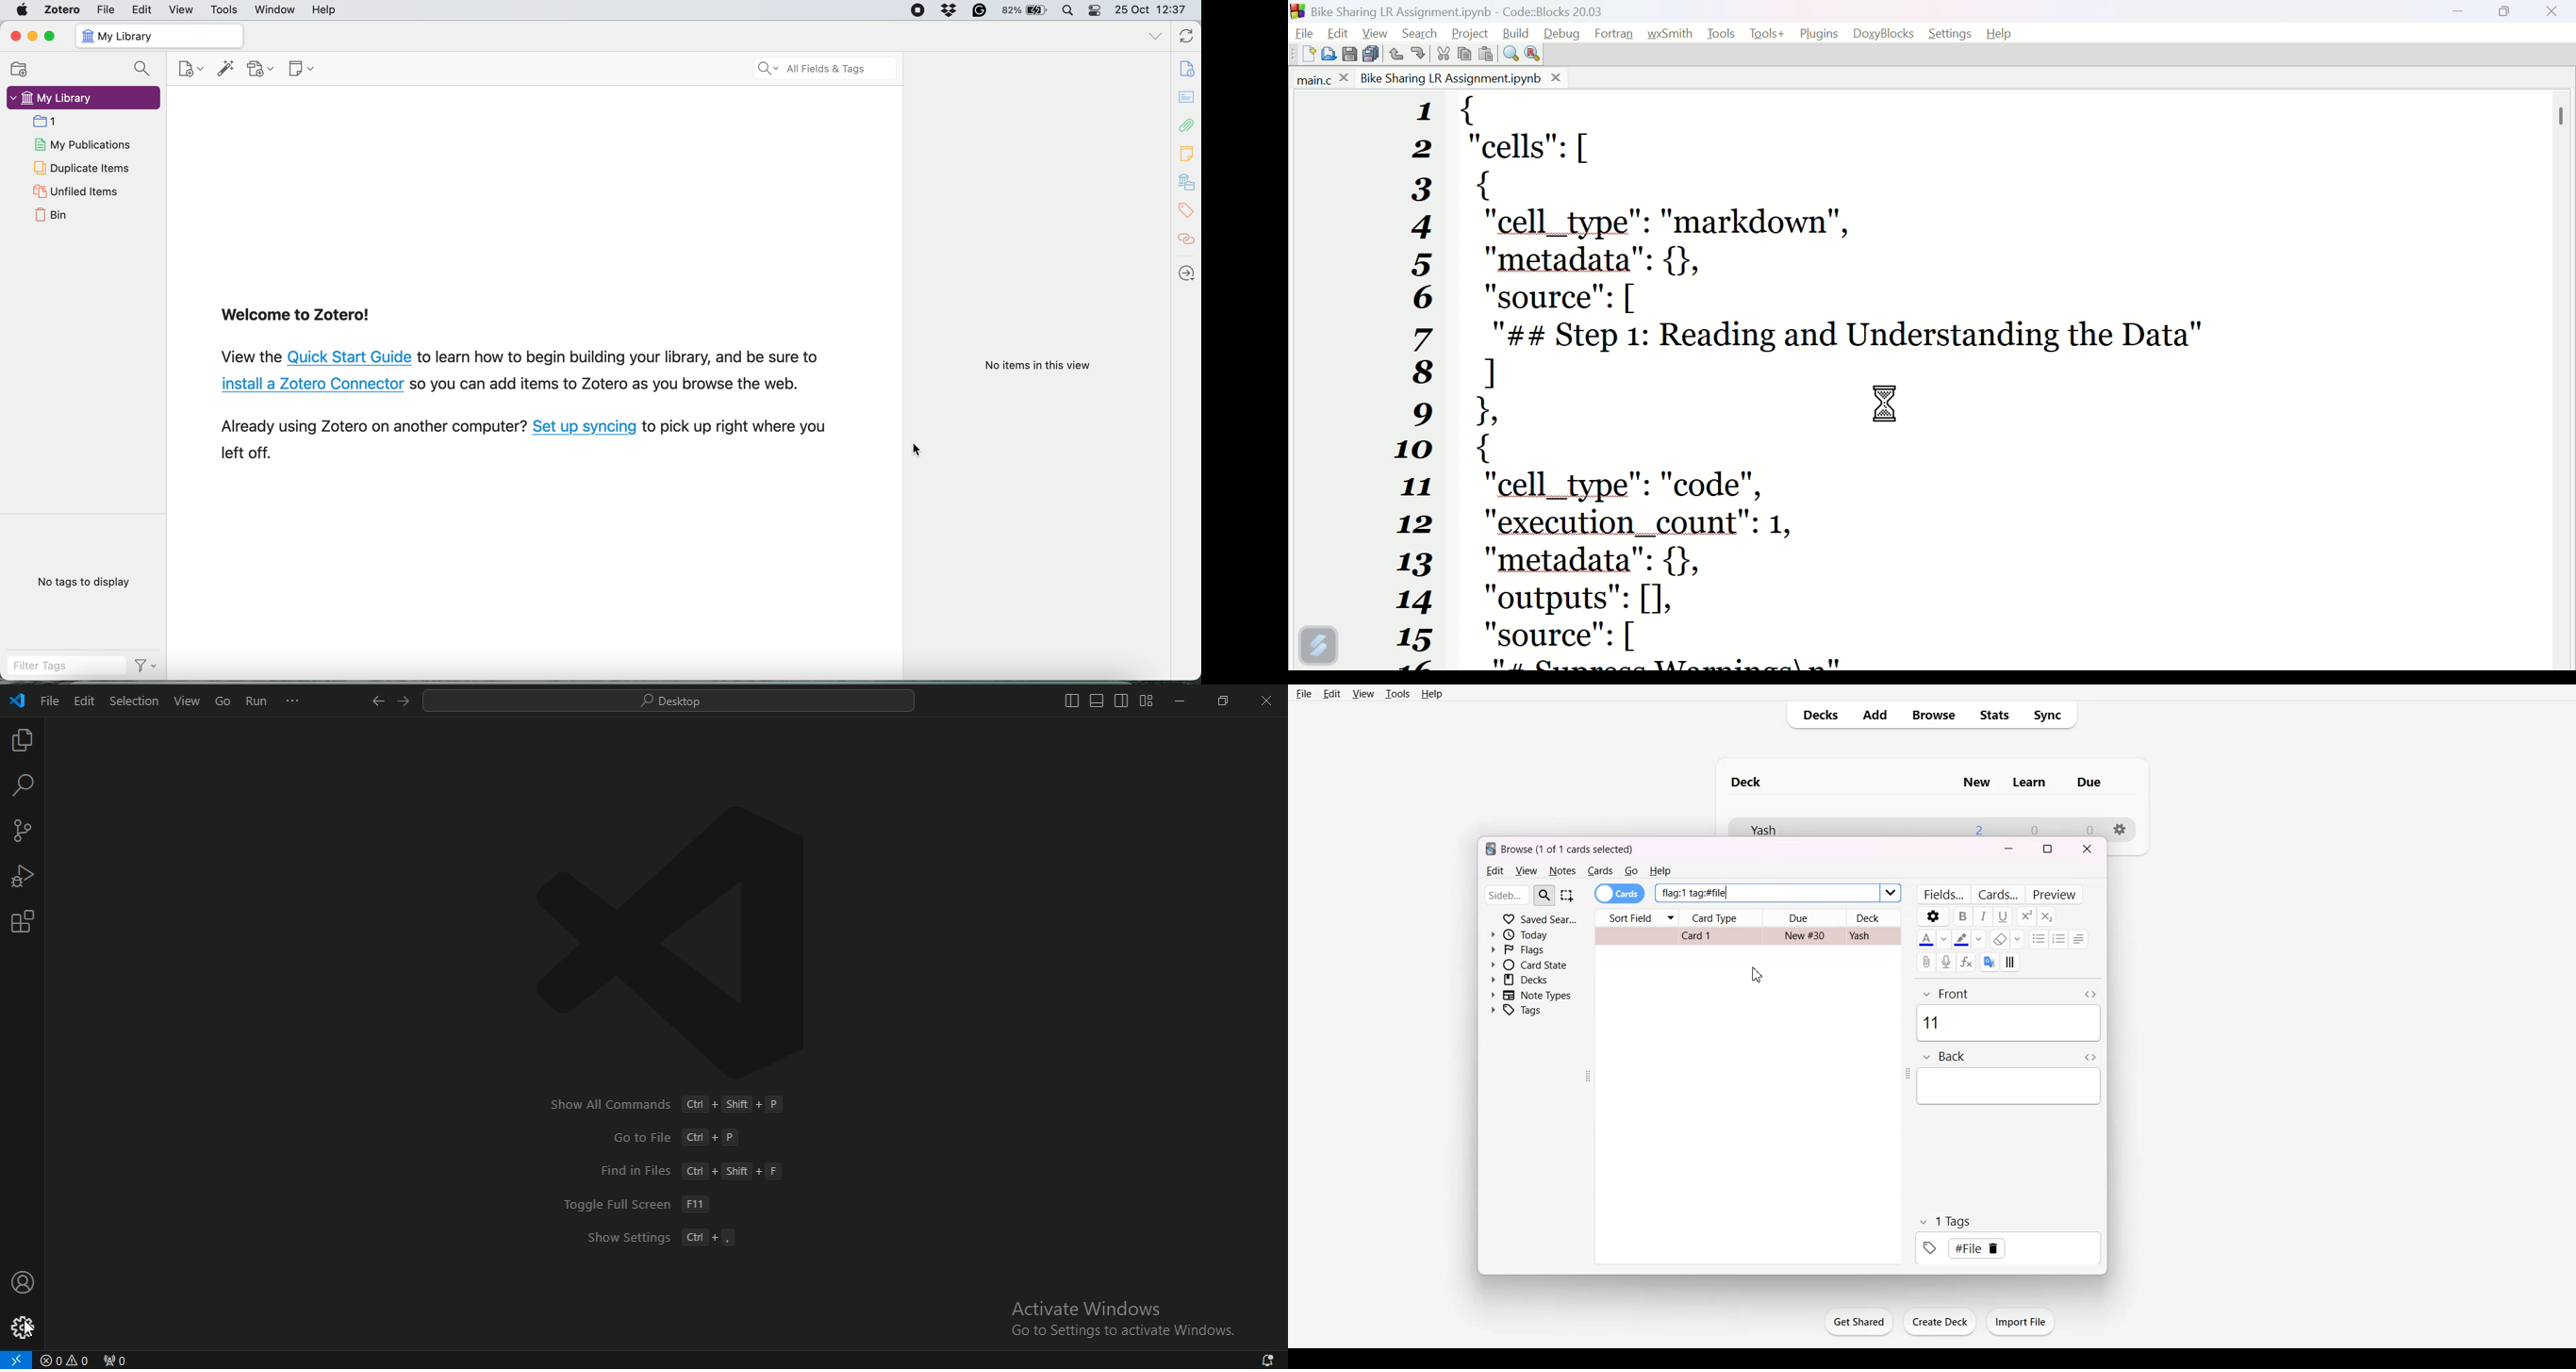  I want to click on locate, so click(1189, 275).